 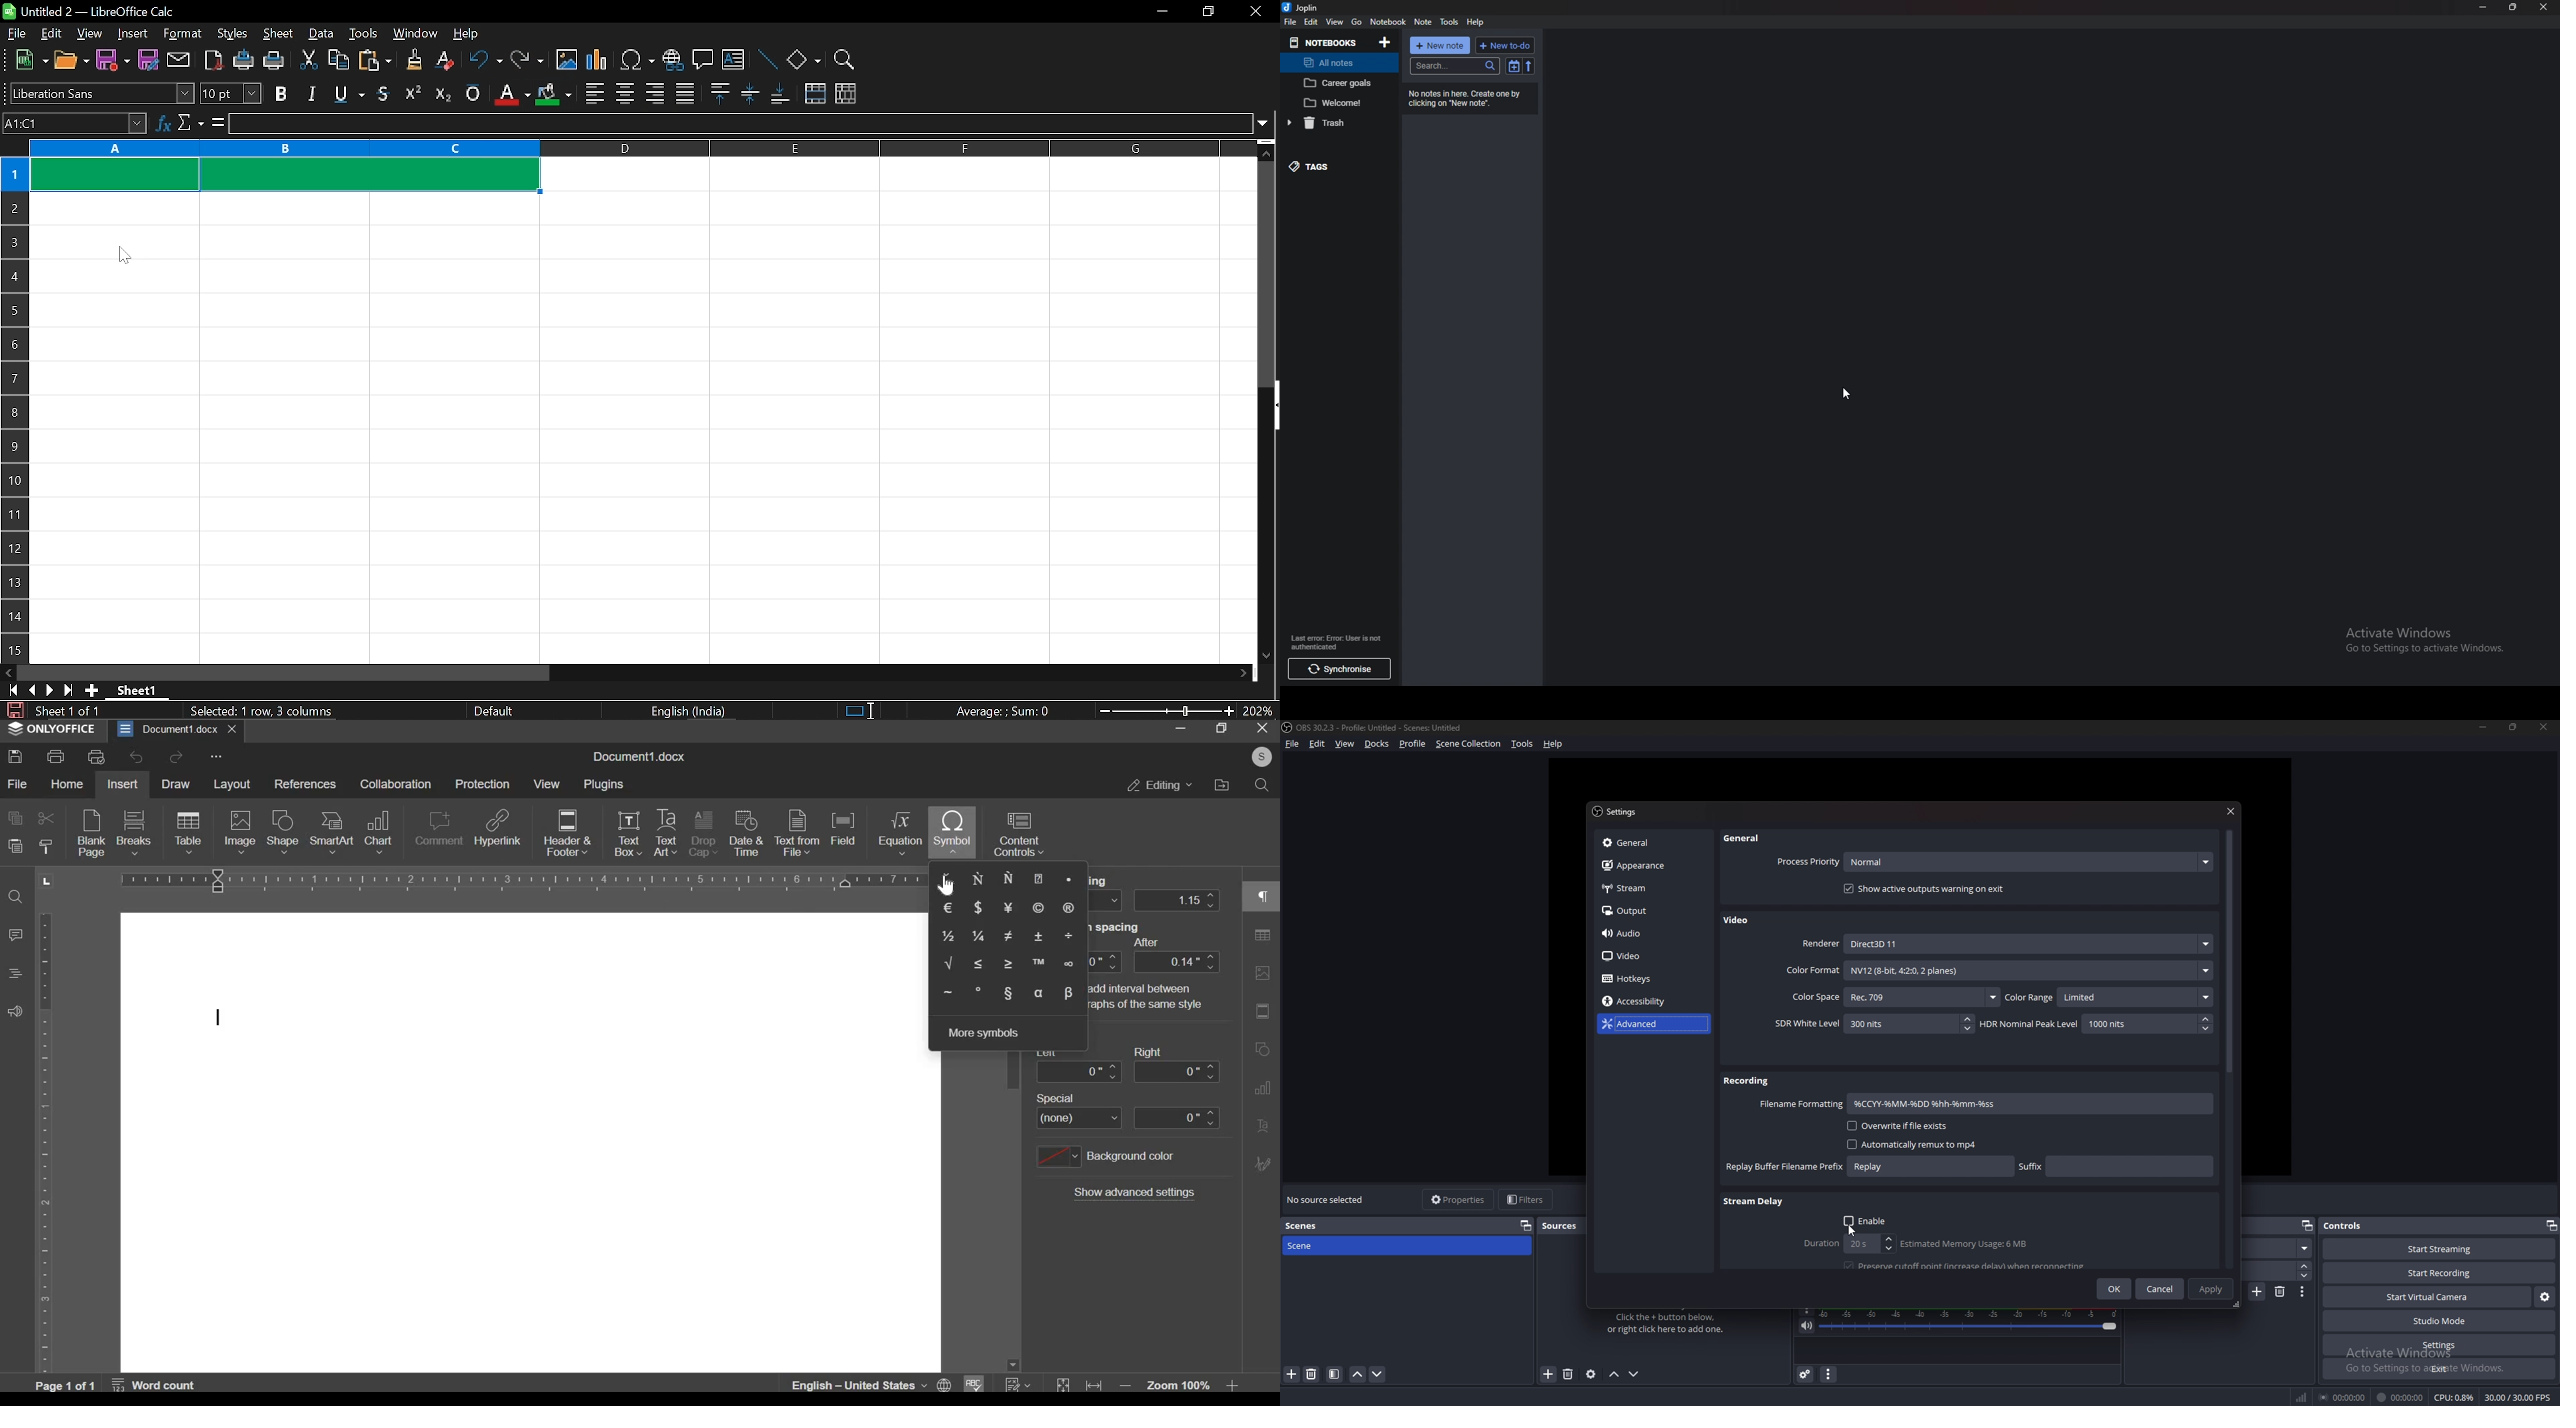 I want to click on comment, so click(x=16, y=934).